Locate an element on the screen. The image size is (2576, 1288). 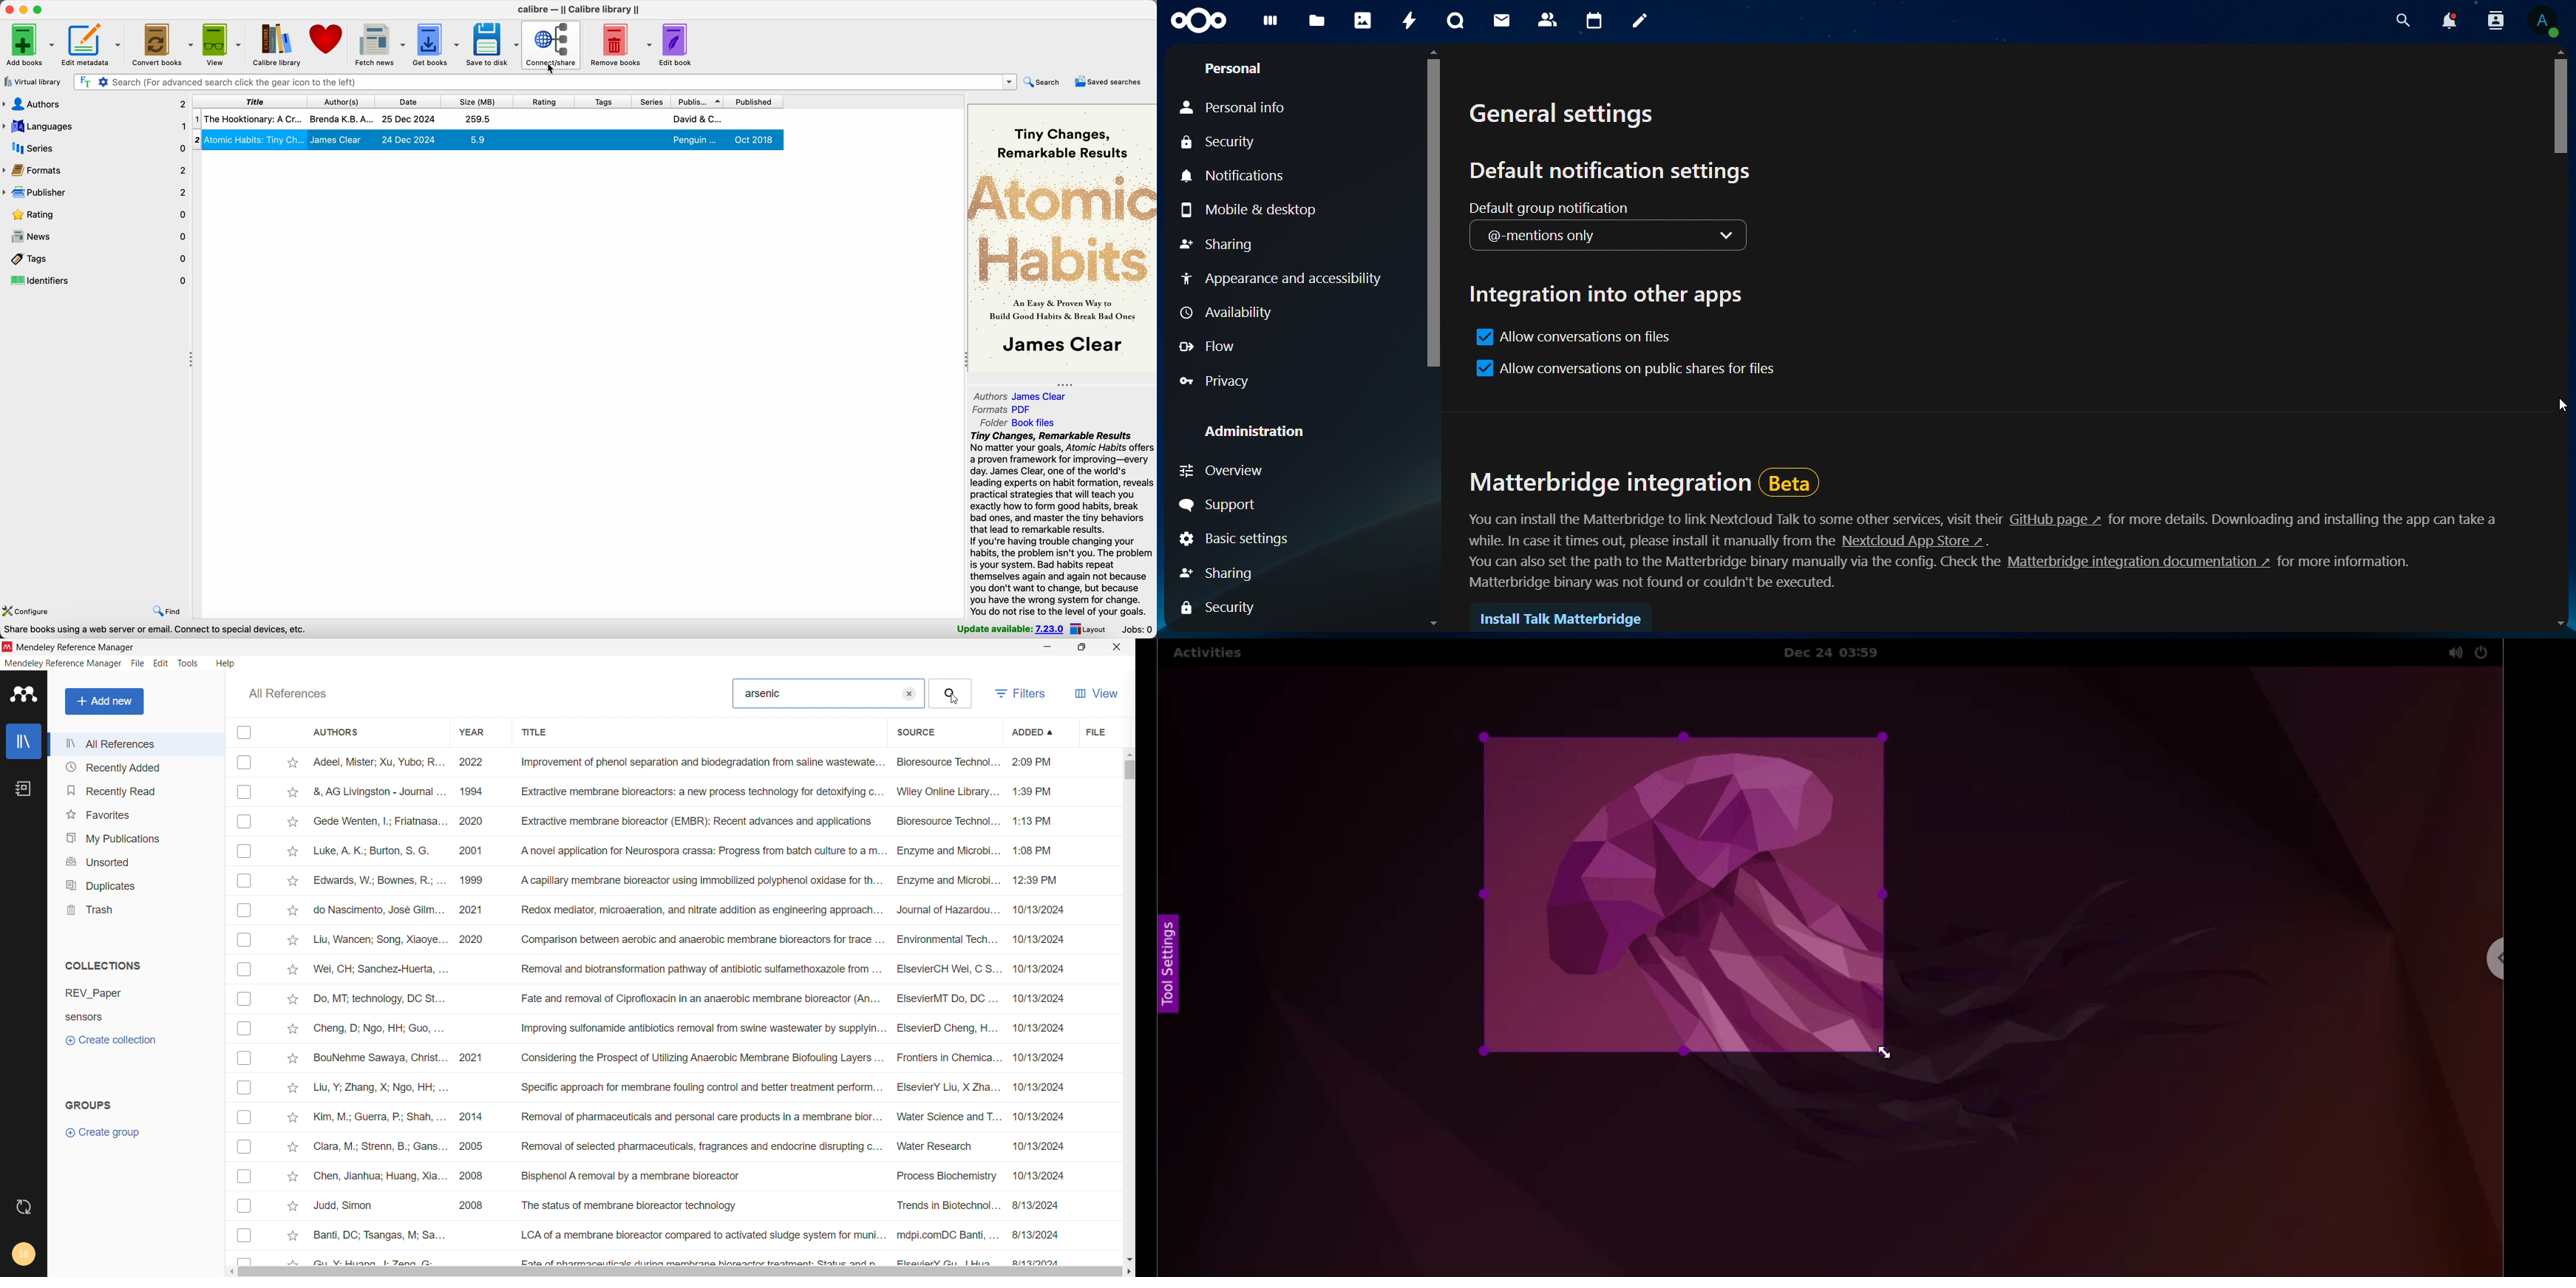
Administration is located at coordinates (1245, 434).